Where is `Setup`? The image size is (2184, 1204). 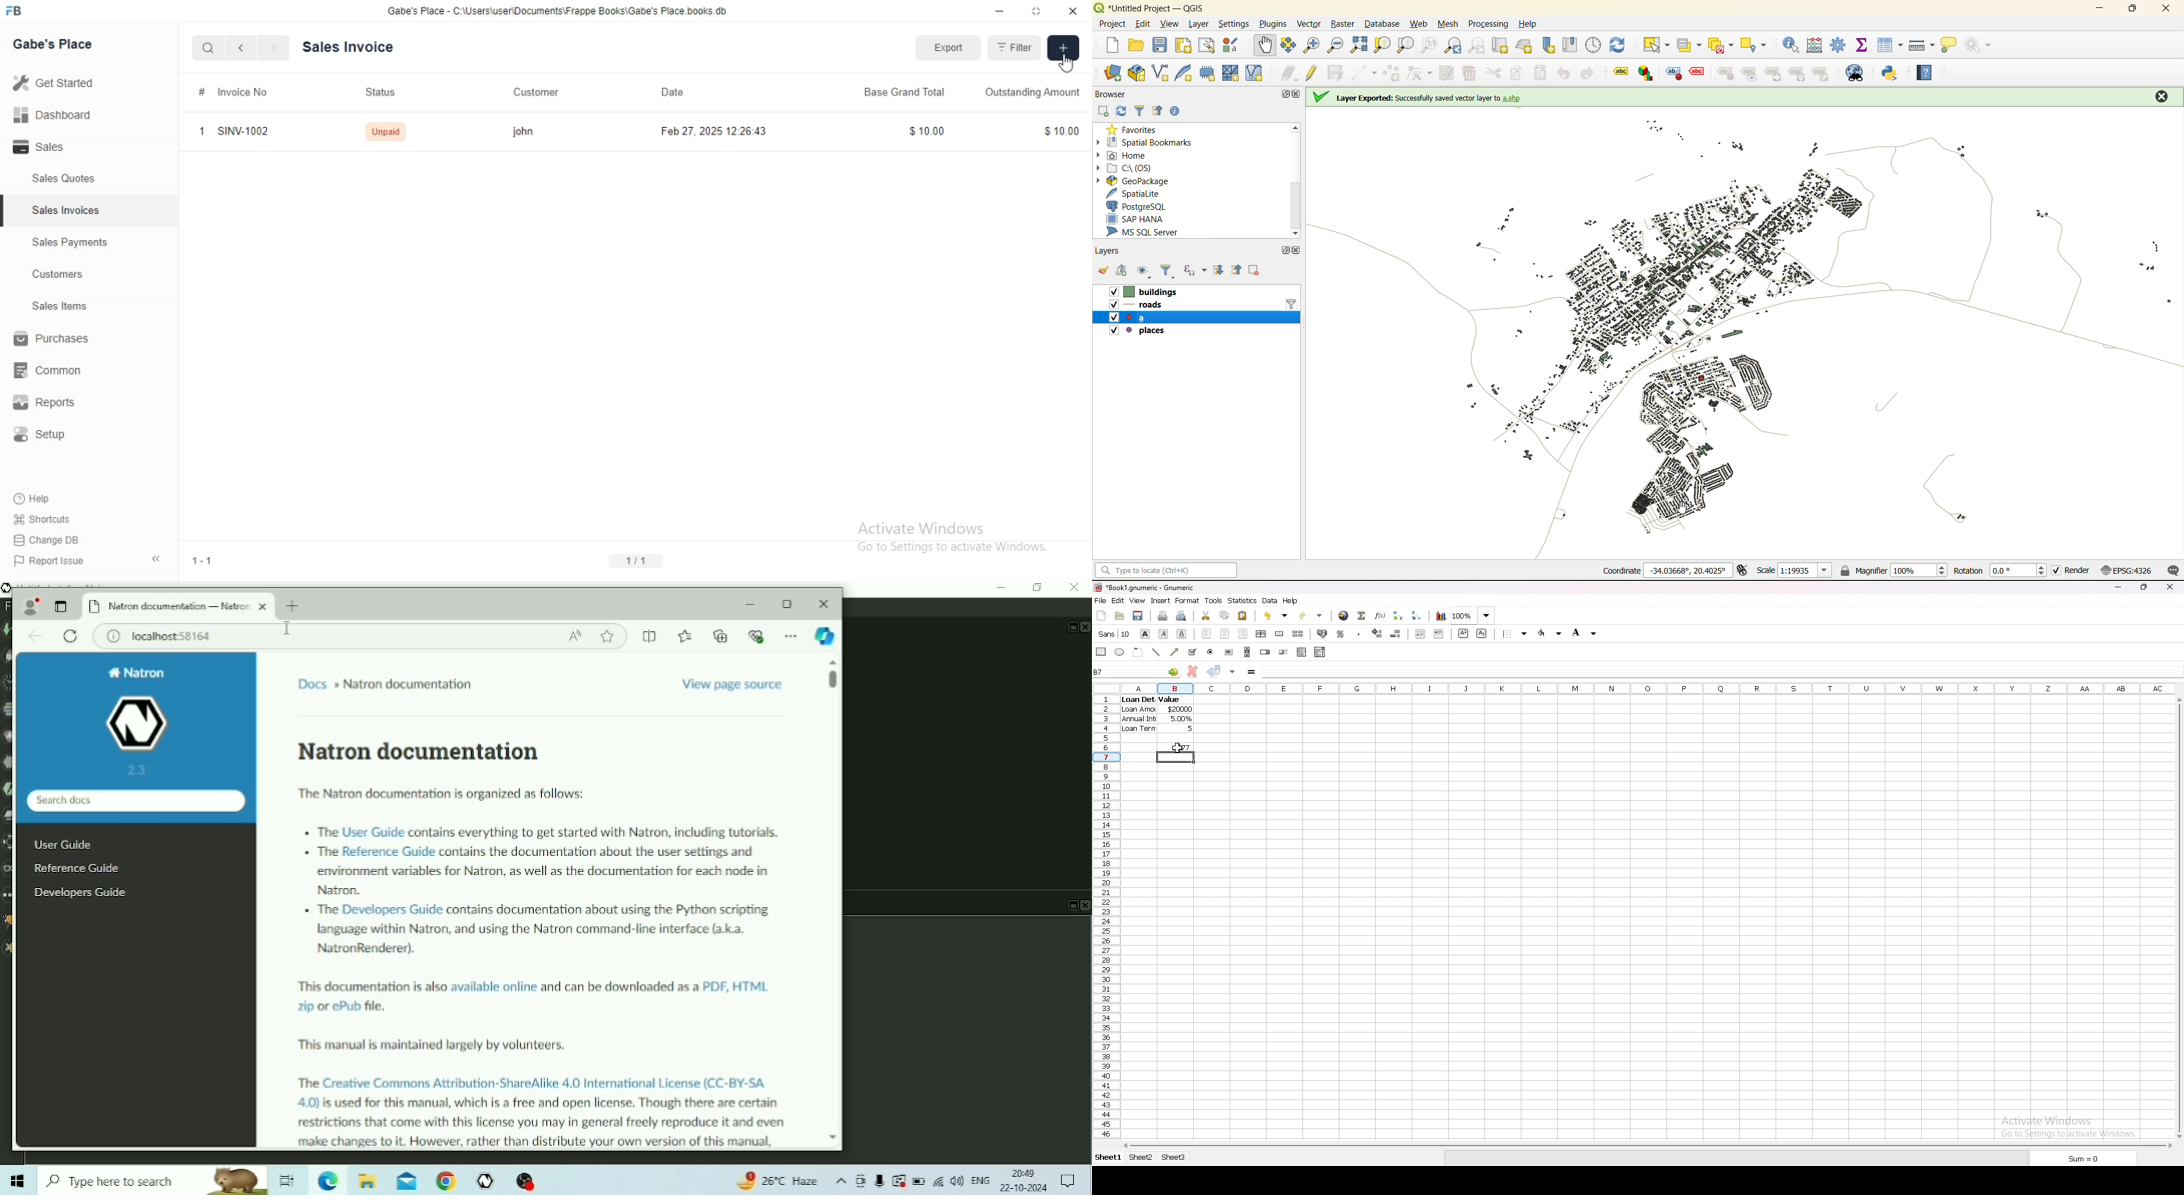
Setup is located at coordinates (49, 438).